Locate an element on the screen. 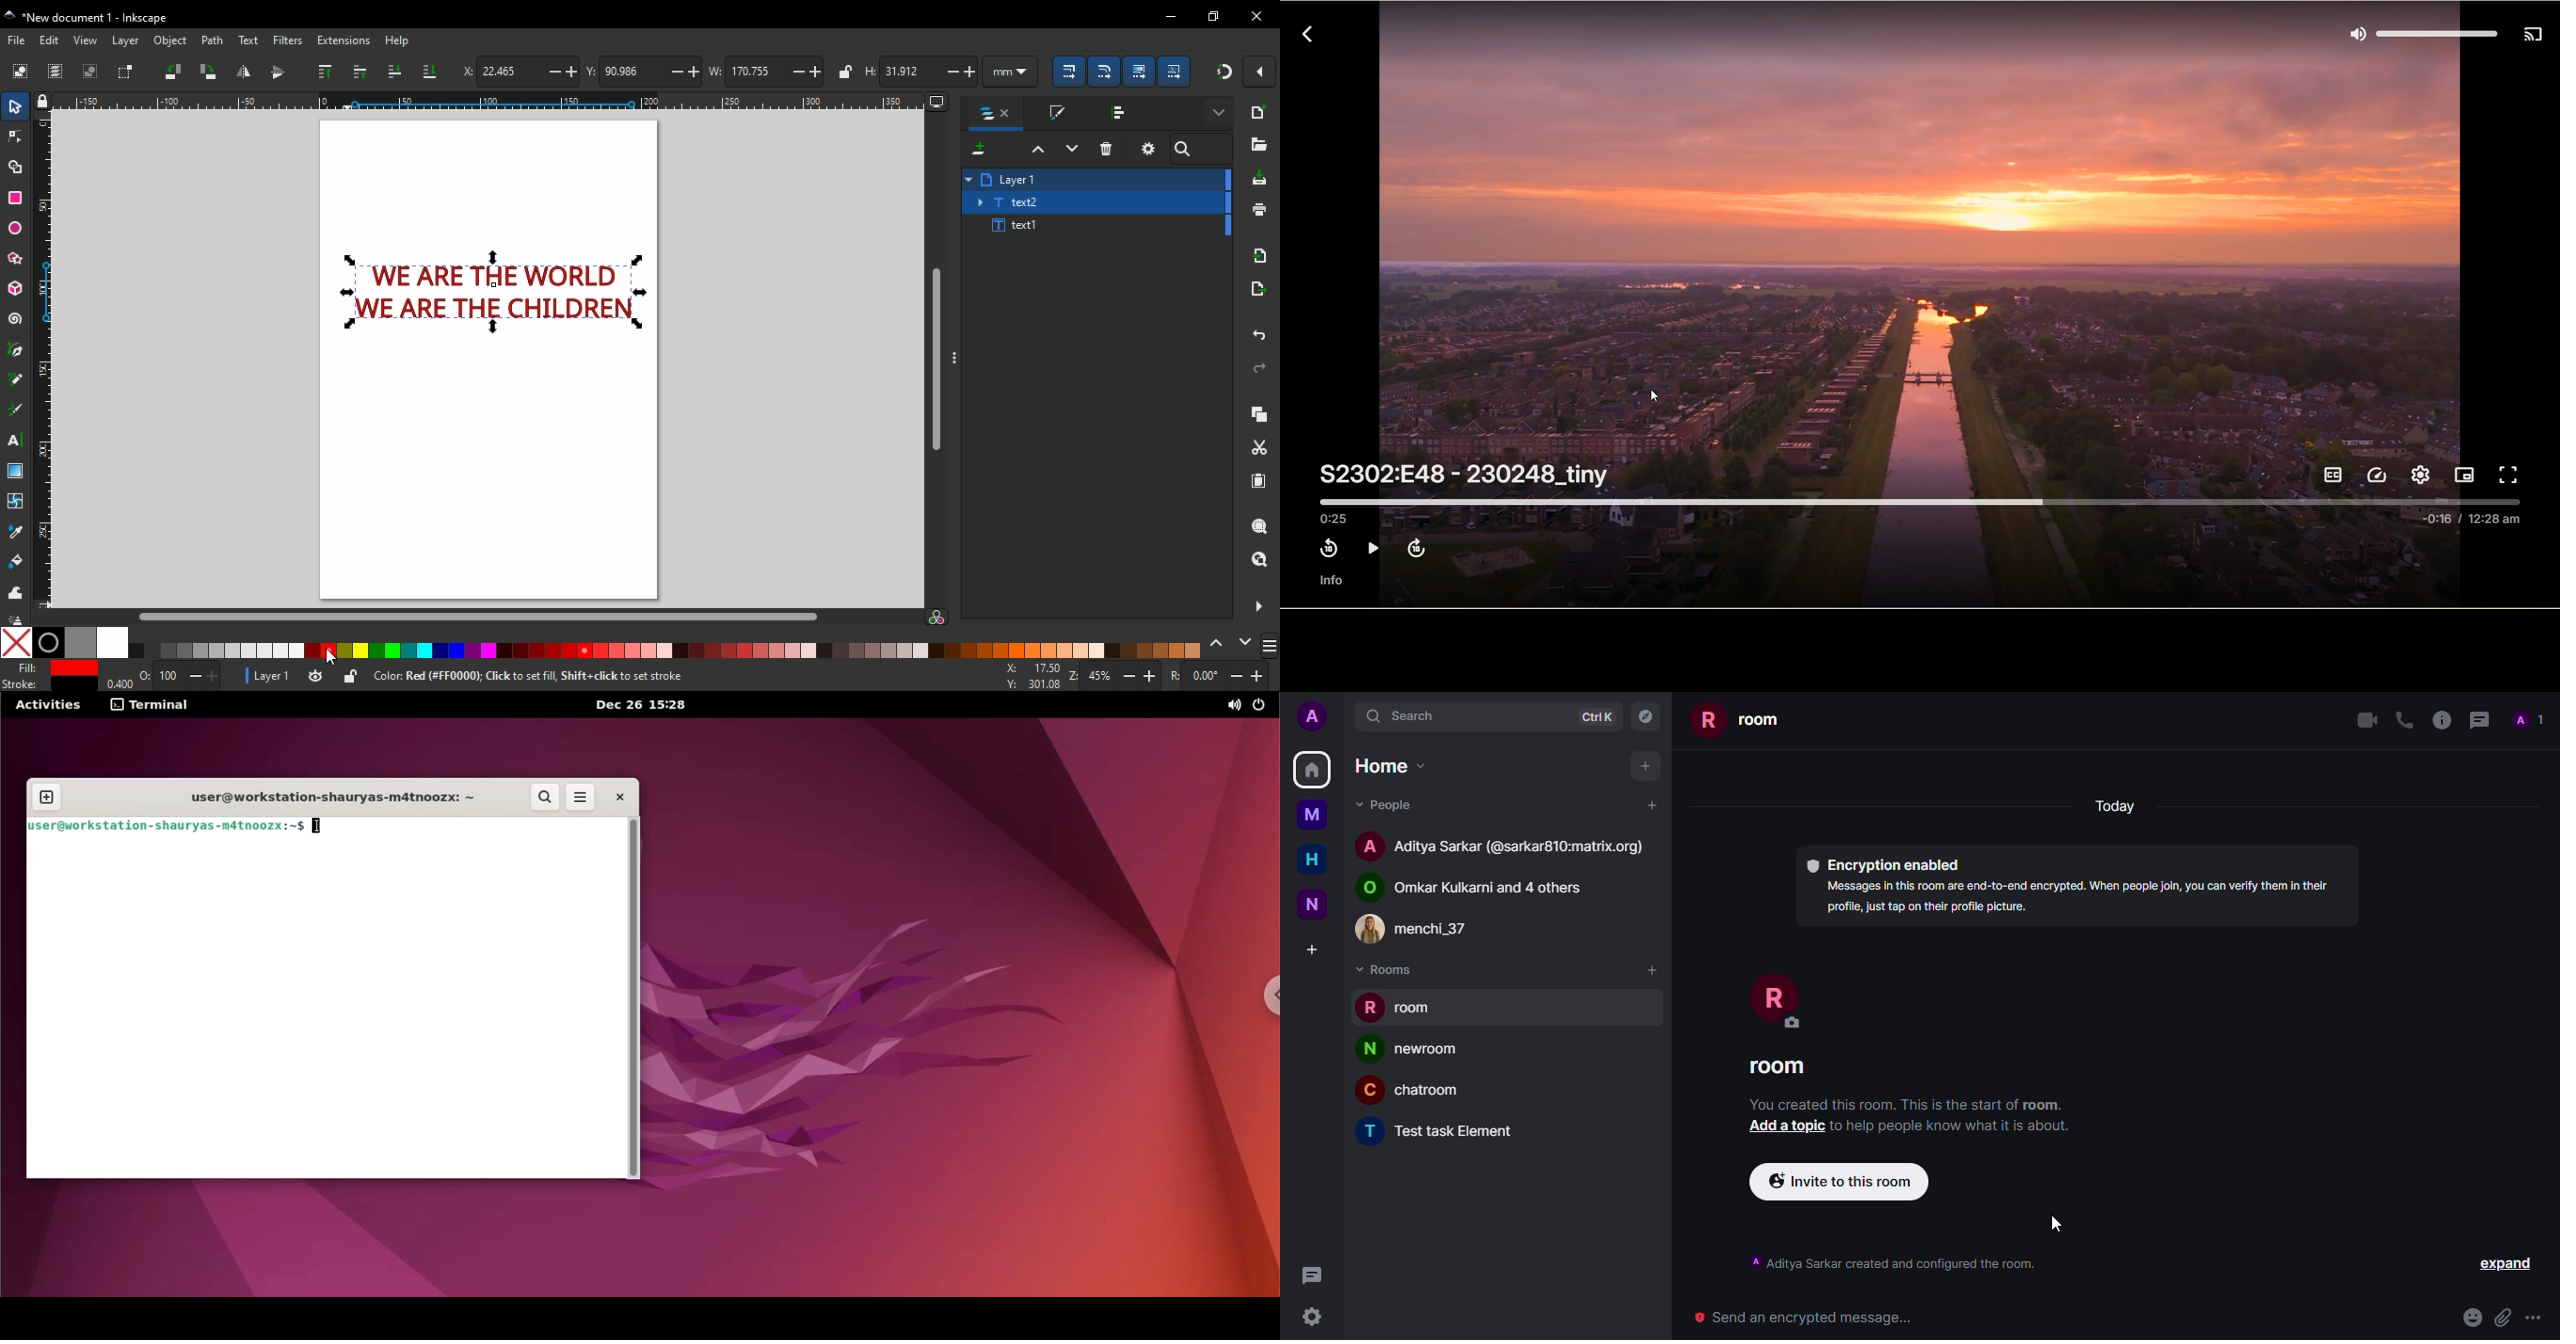 The height and width of the screenshot is (1344, 2576). white is located at coordinates (114, 643).